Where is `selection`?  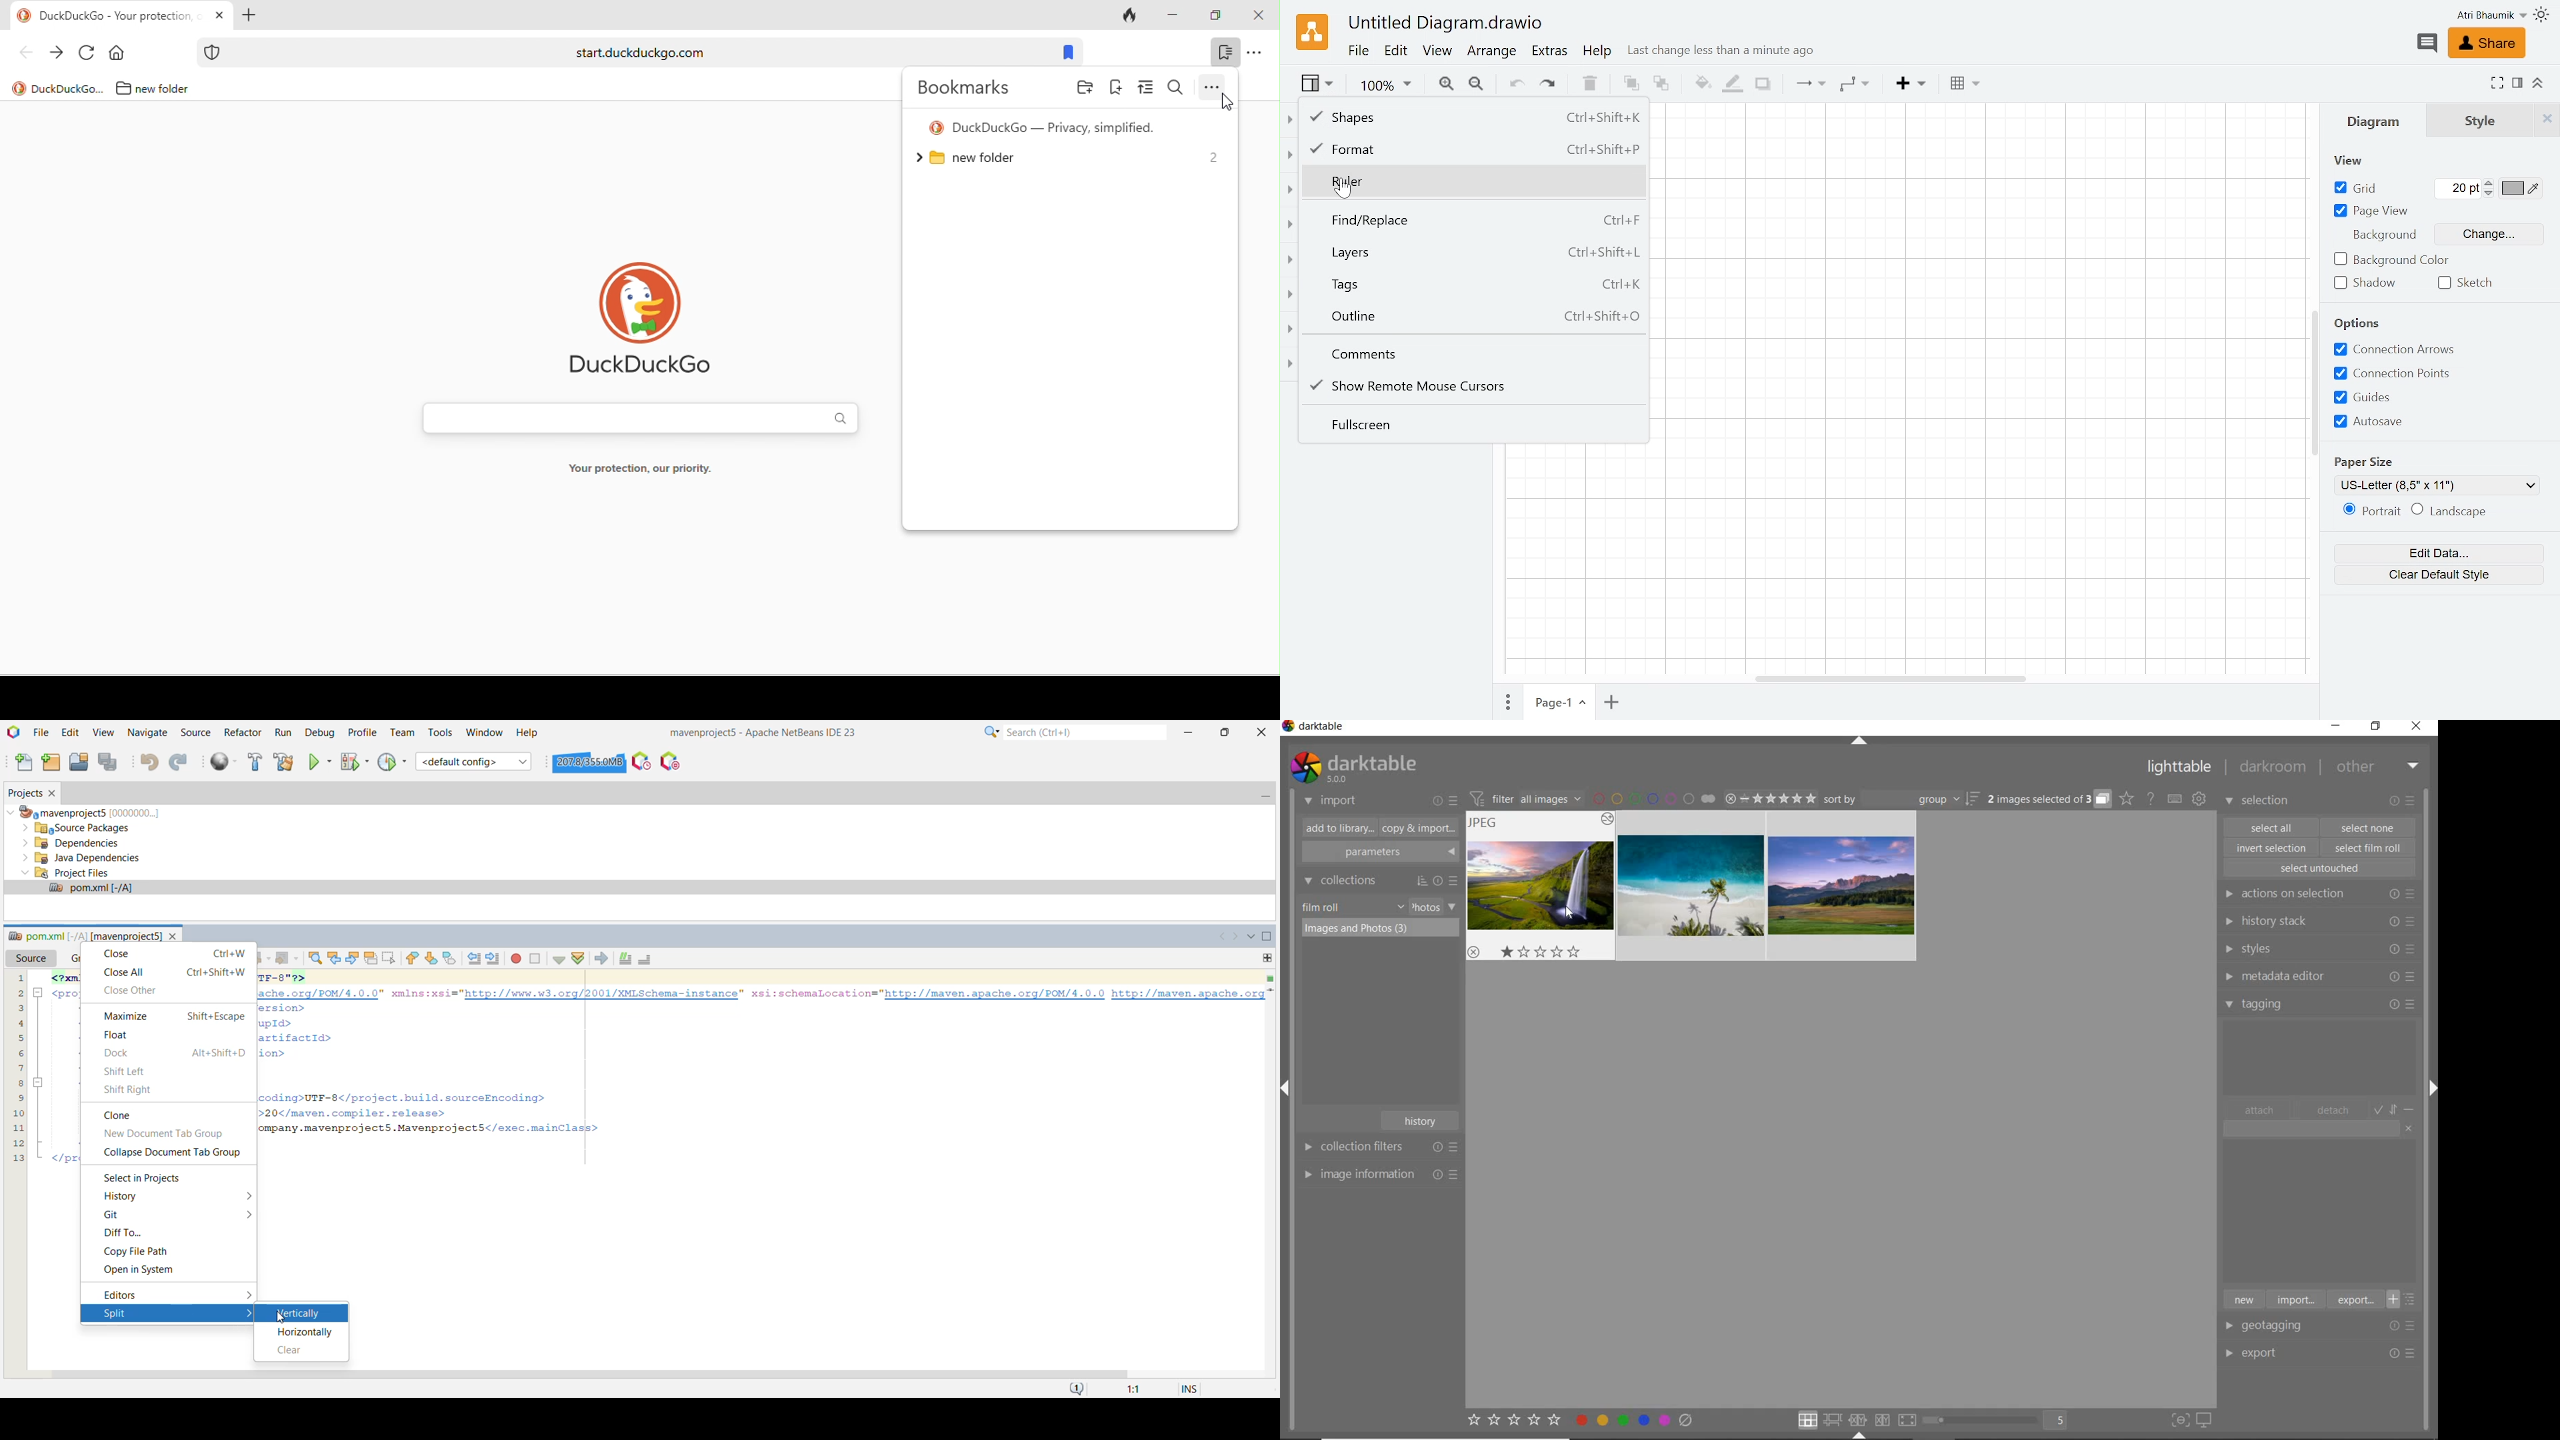
selection is located at coordinates (2259, 802).